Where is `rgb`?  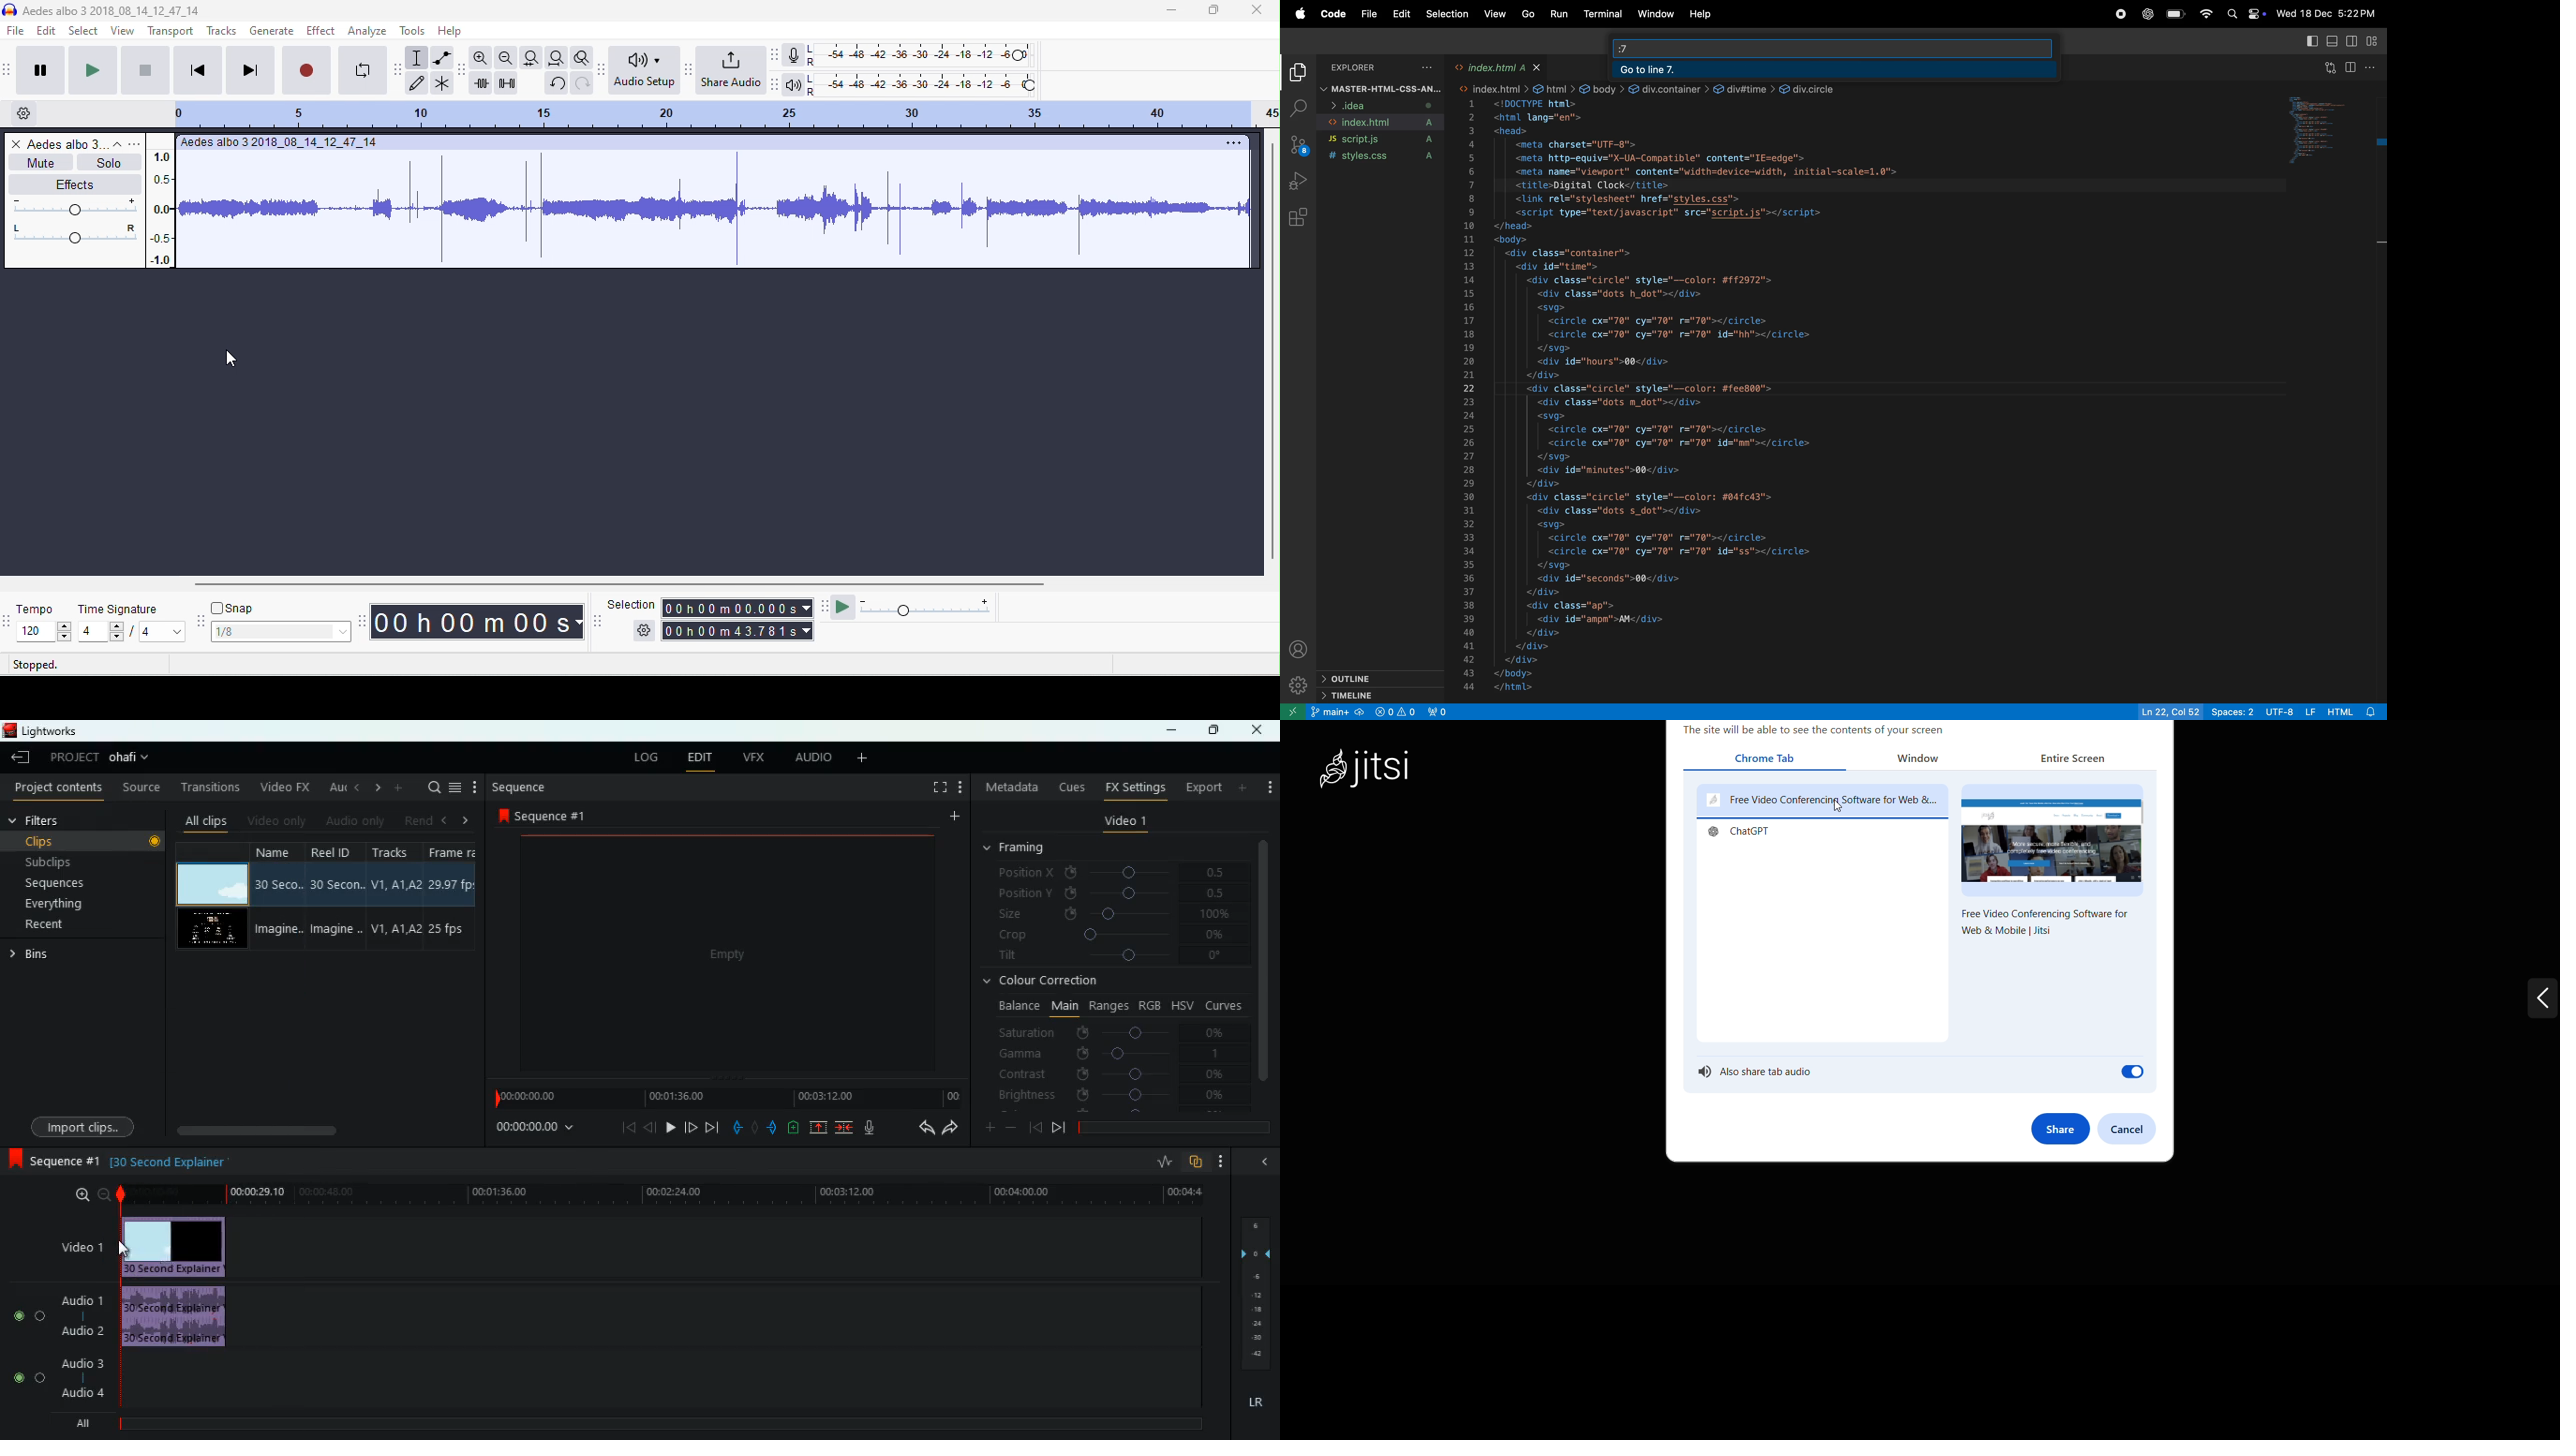
rgb is located at coordinates (1151, 1004).